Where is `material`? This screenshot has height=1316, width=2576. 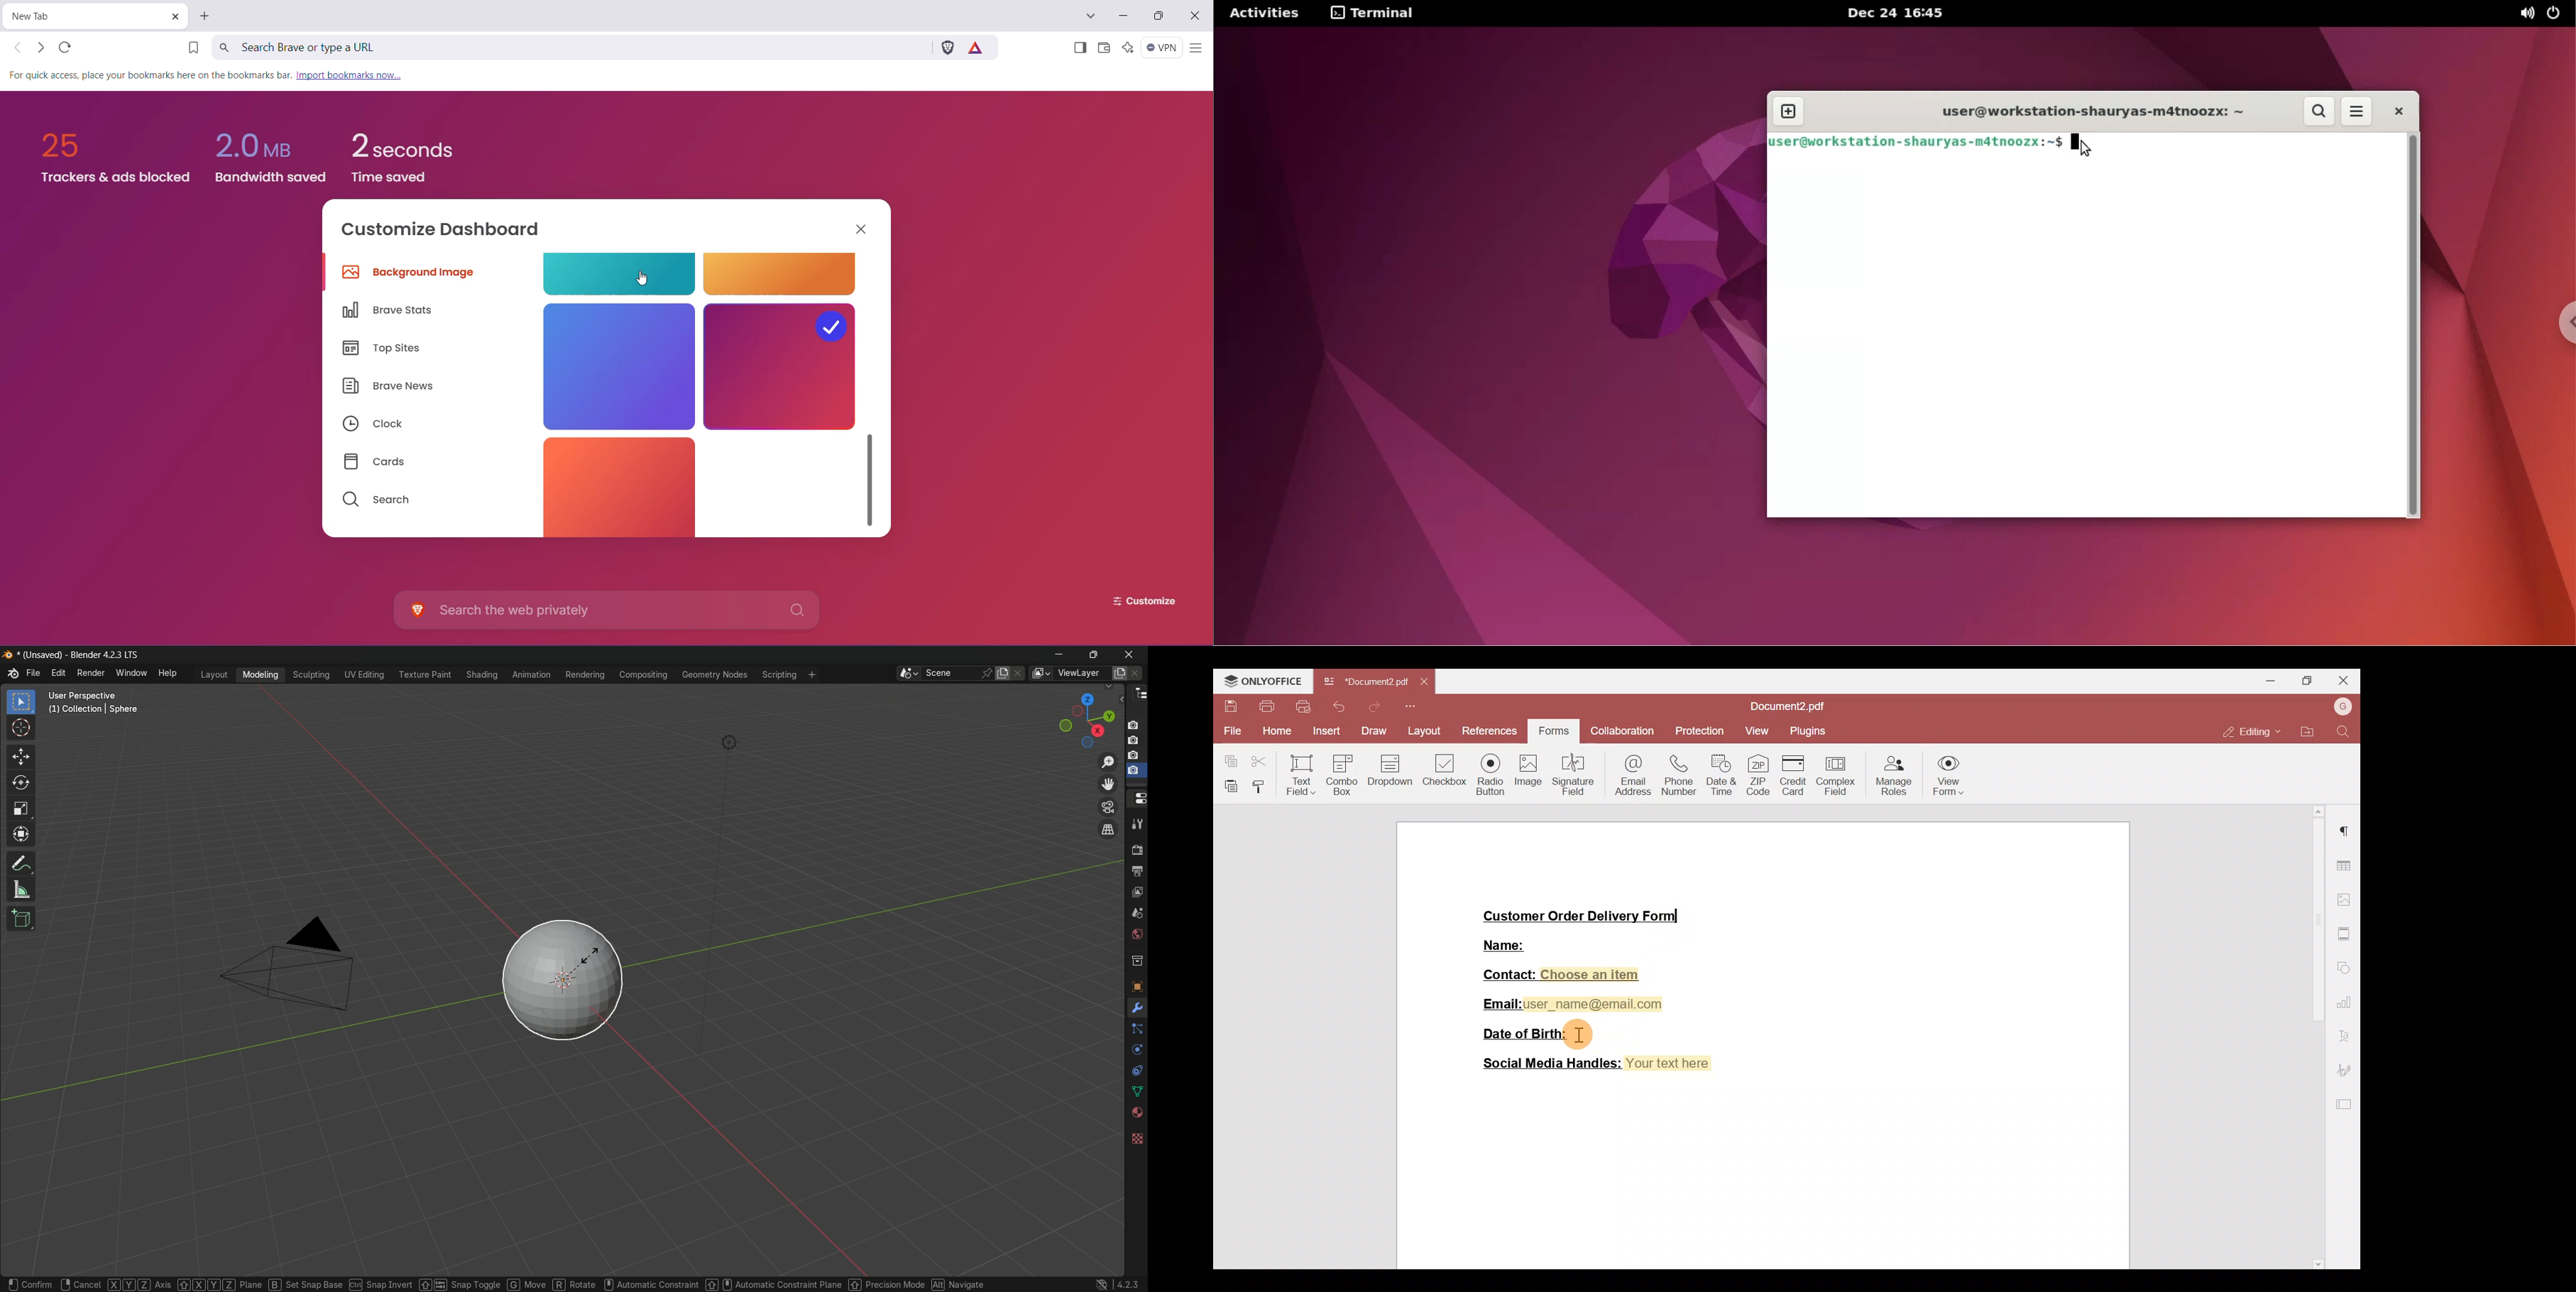 material is located at coordinates (1137, 1113).